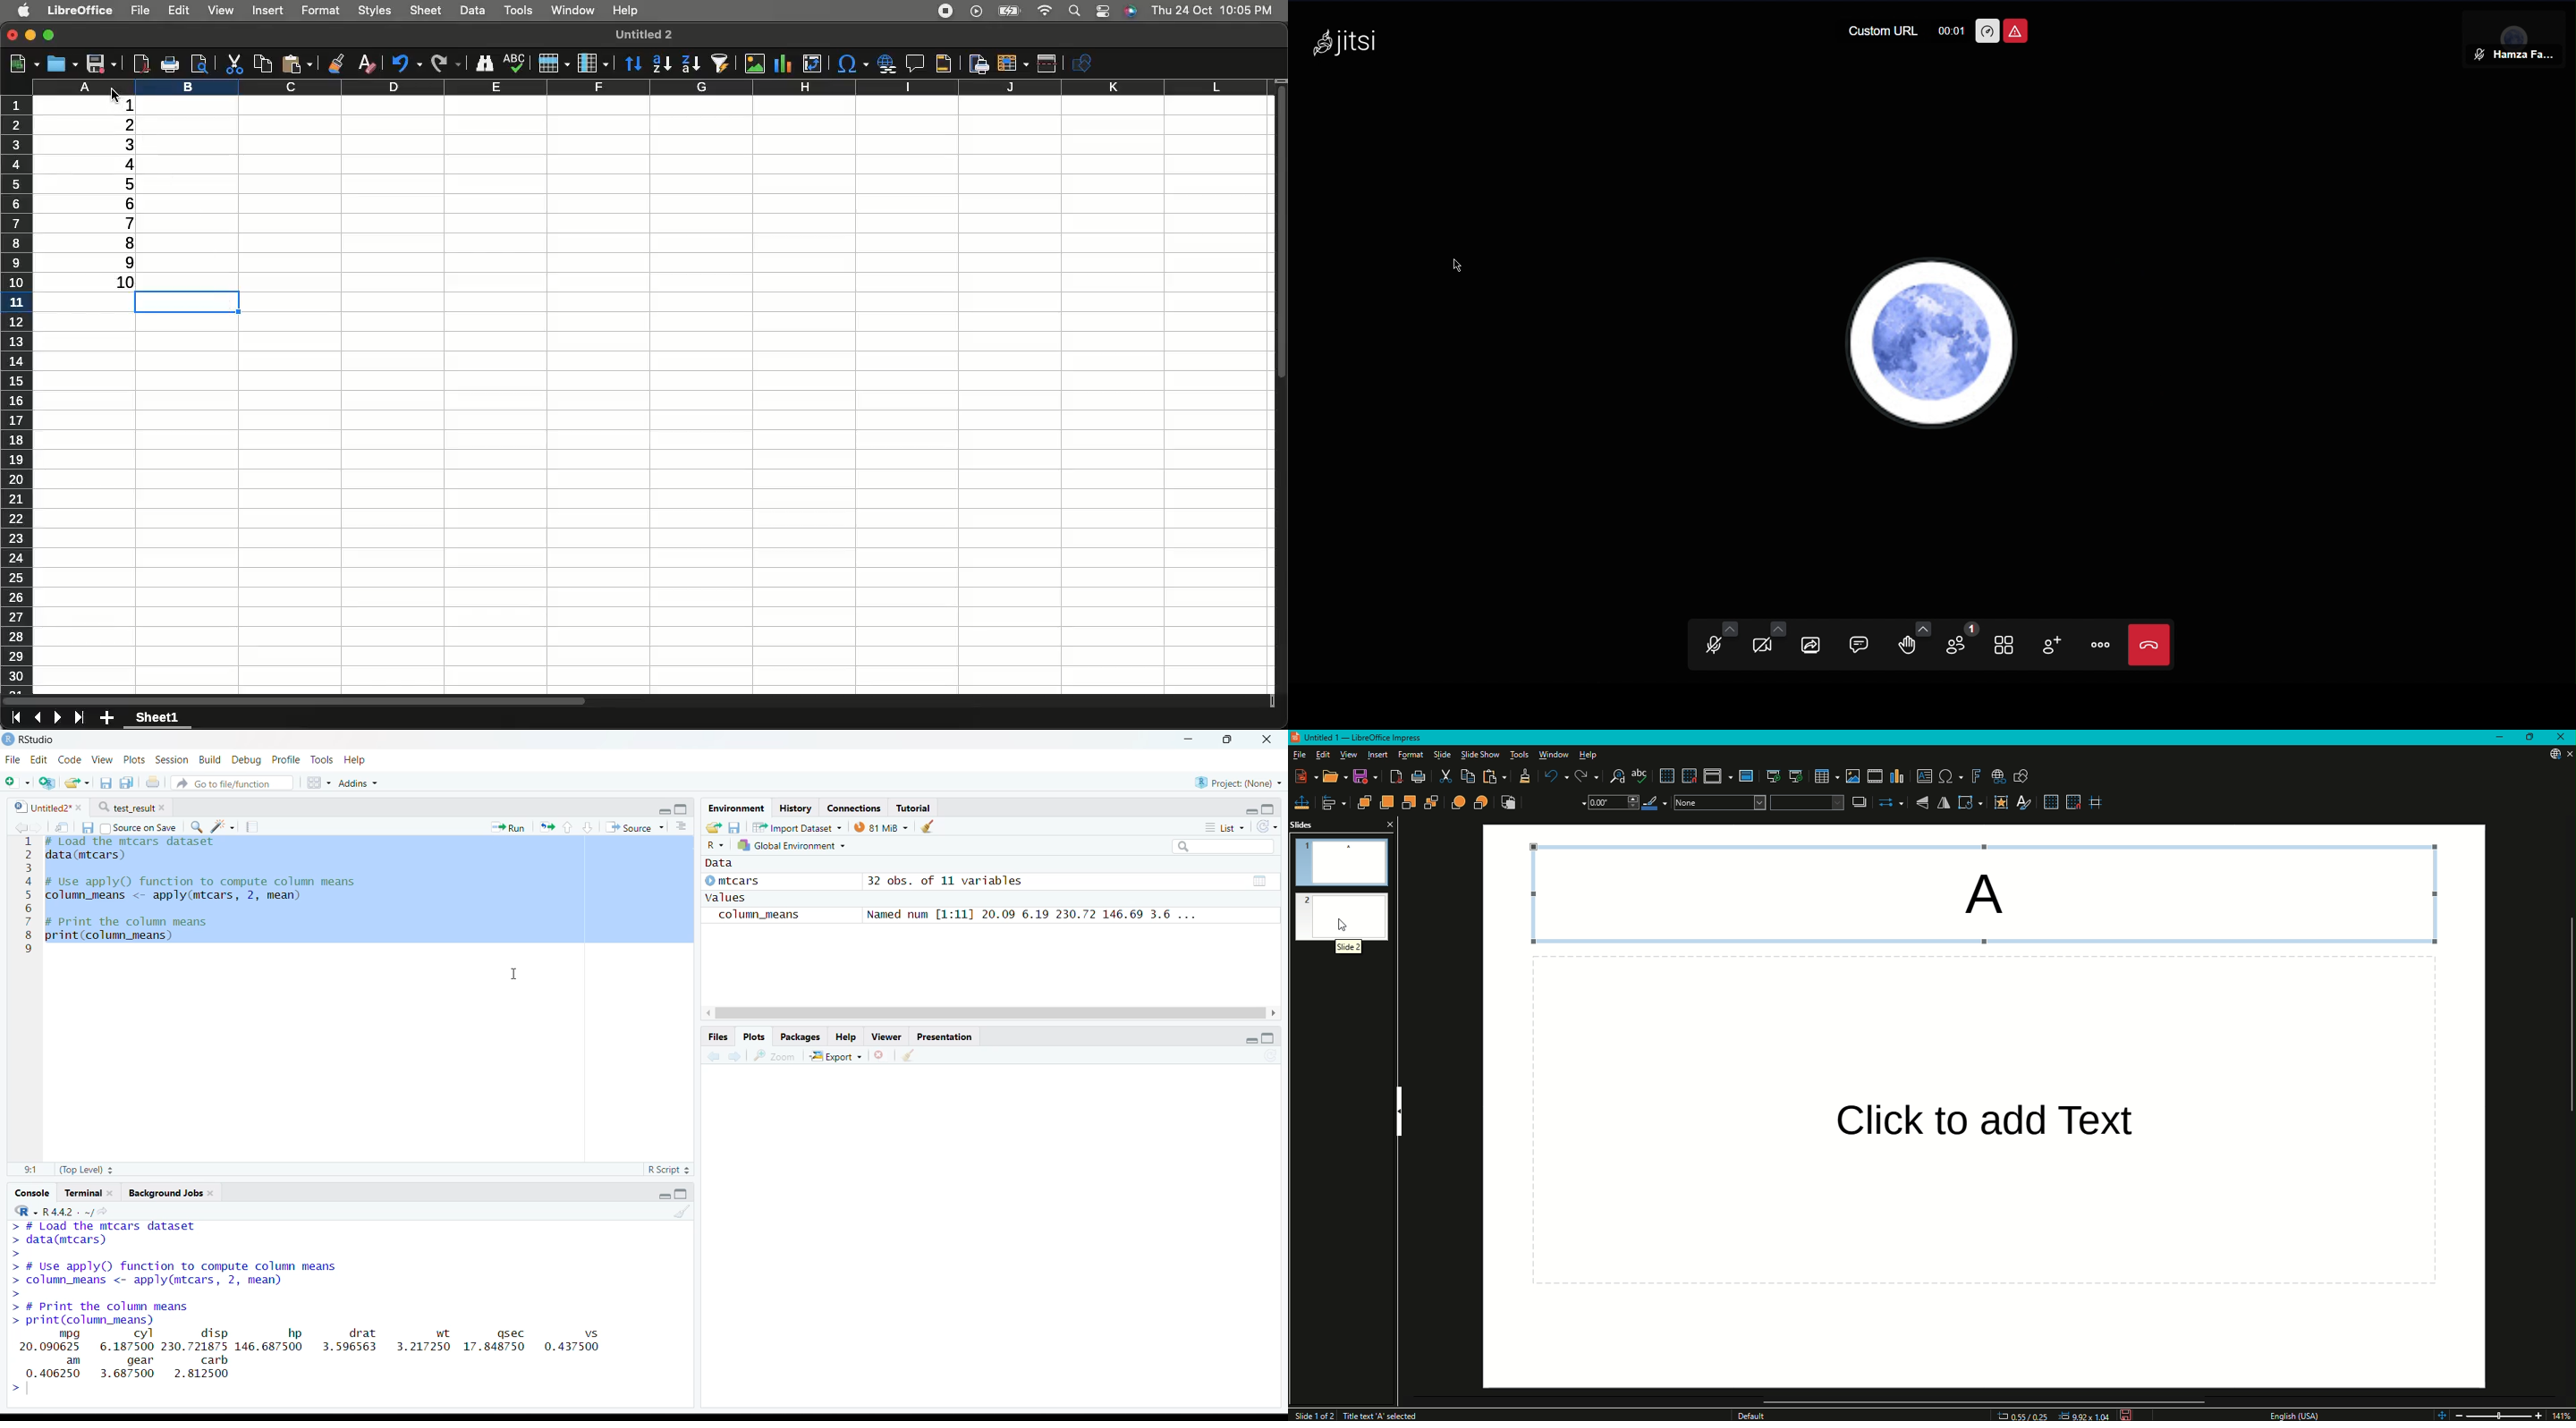 Image resolution: width=2576 pixels, height=1428 pixels. What do you see at coordinates (792, 846) in the screenshot?
I see `Global Environment` at bounding box center [792, 846].